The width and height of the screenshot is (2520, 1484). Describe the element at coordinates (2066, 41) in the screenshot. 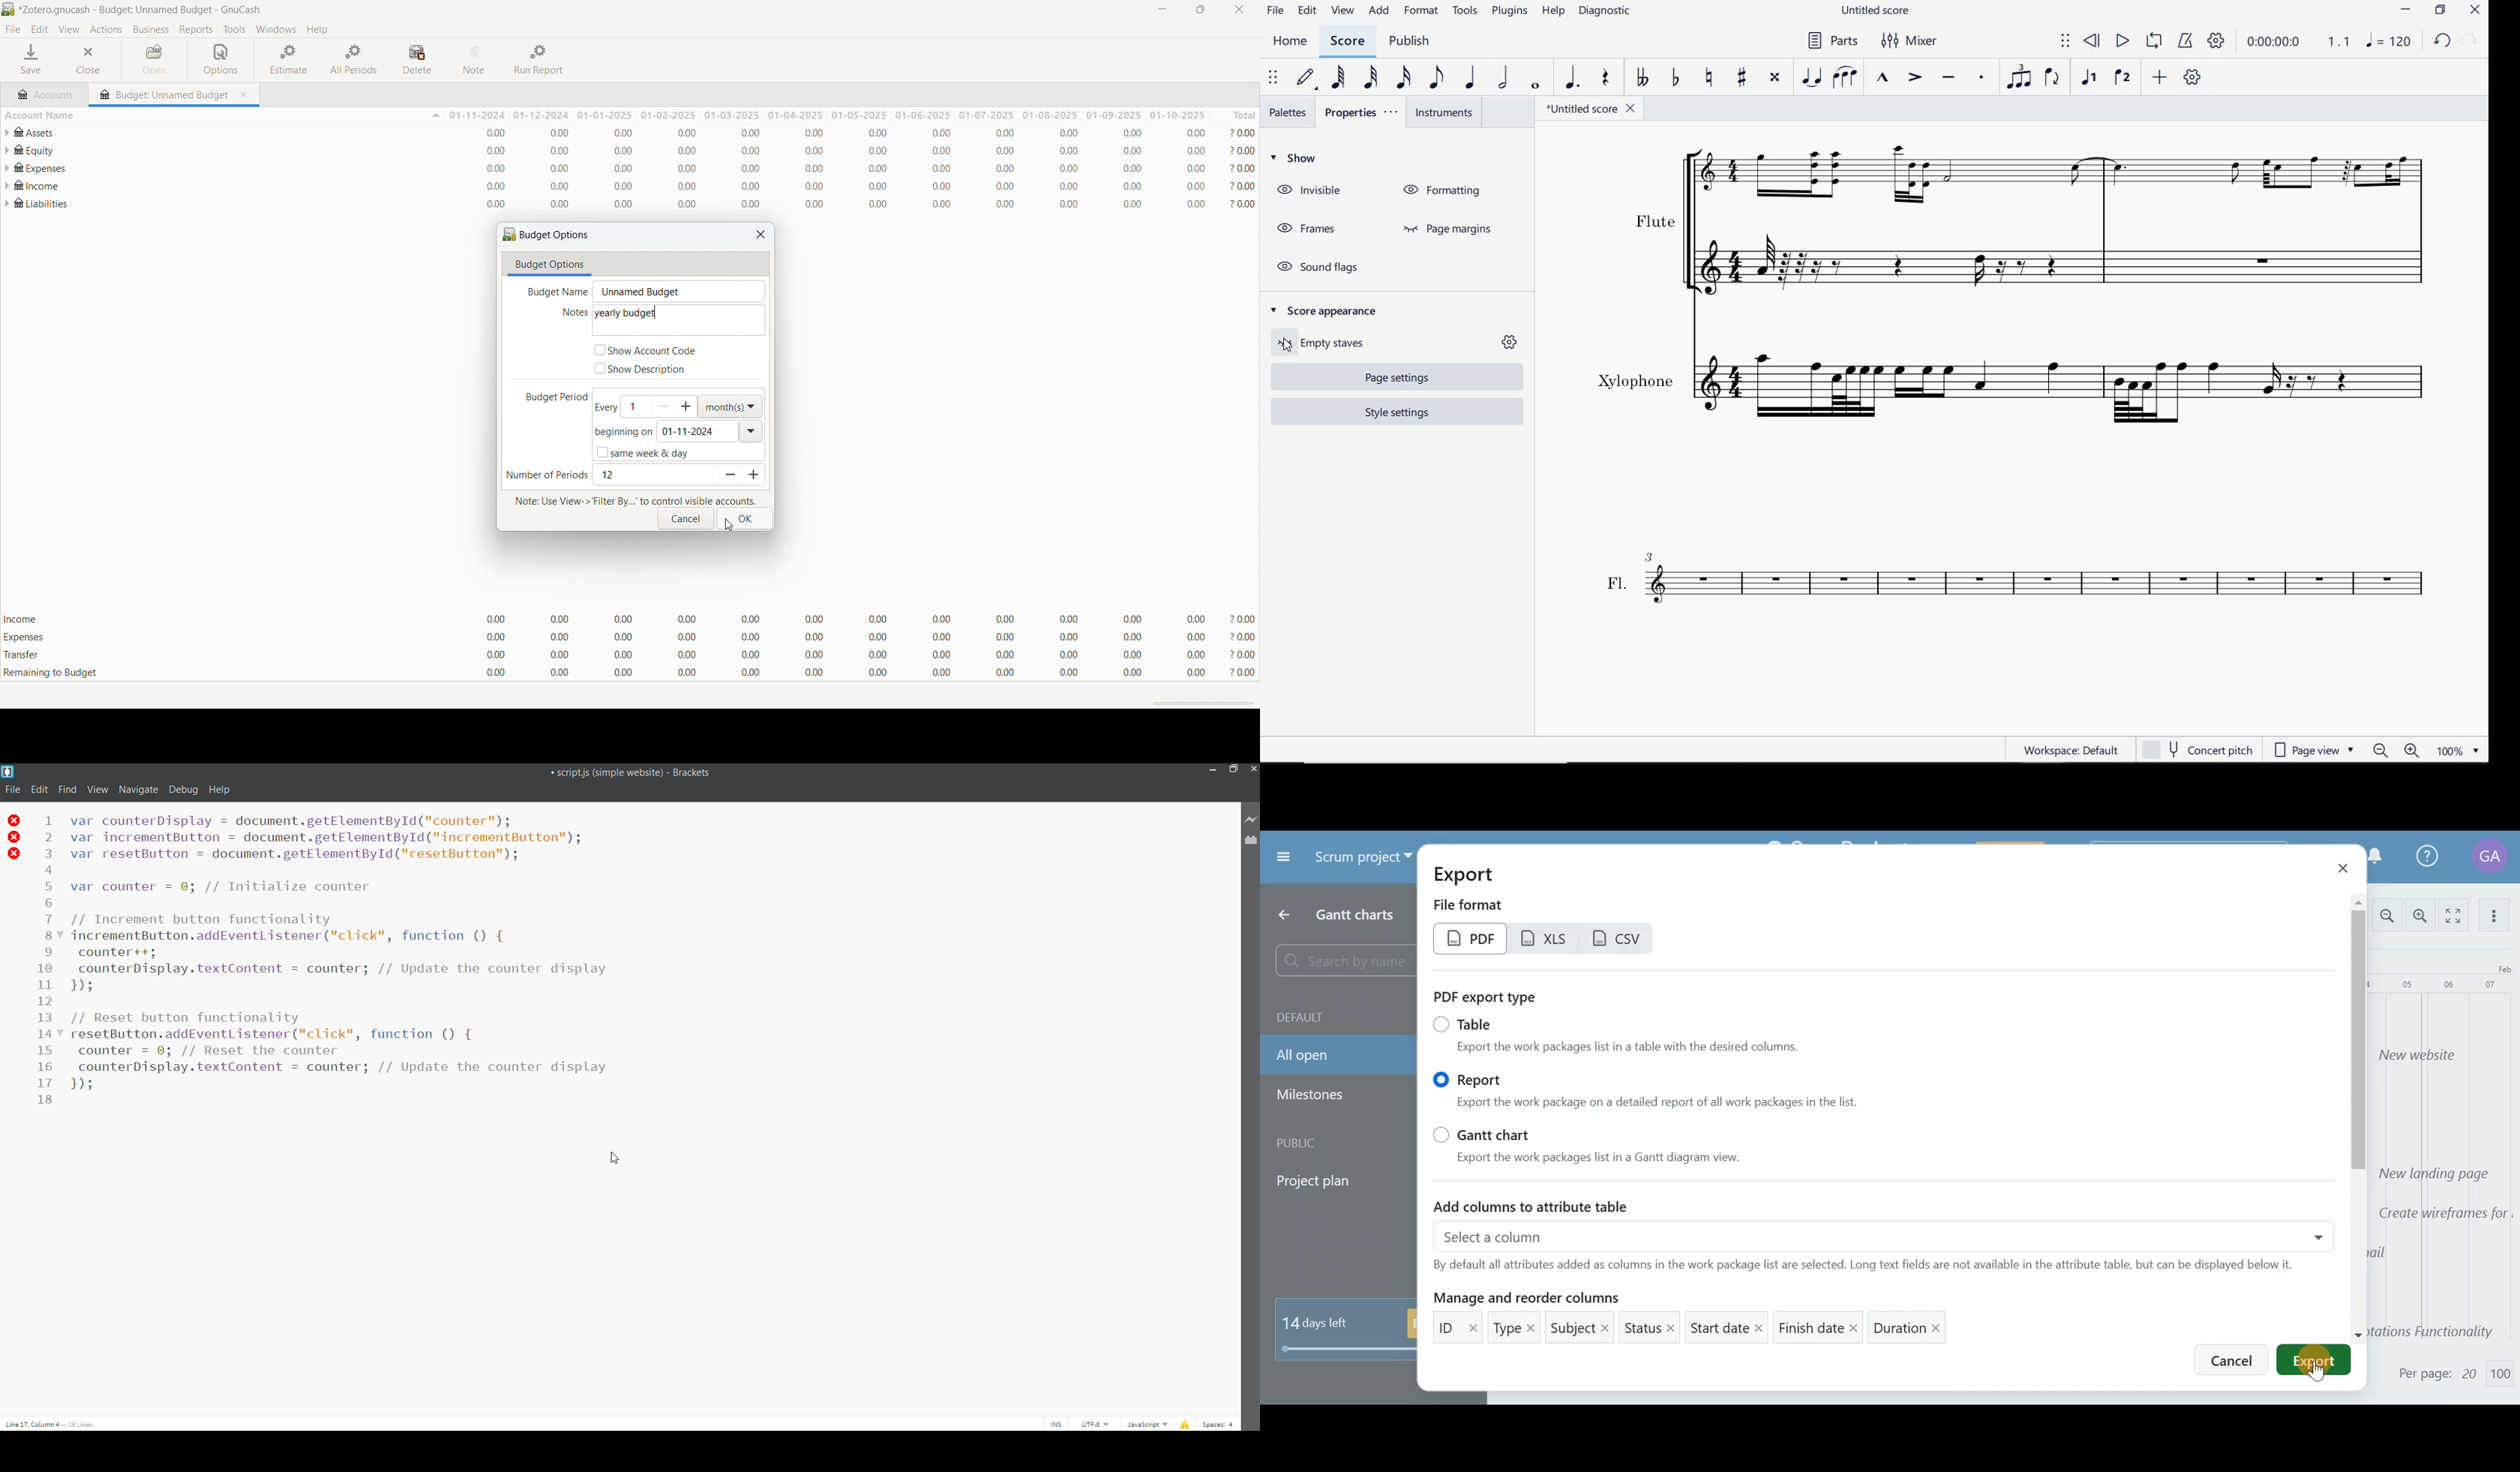

I see `SELECT TO MOVE` at that location.